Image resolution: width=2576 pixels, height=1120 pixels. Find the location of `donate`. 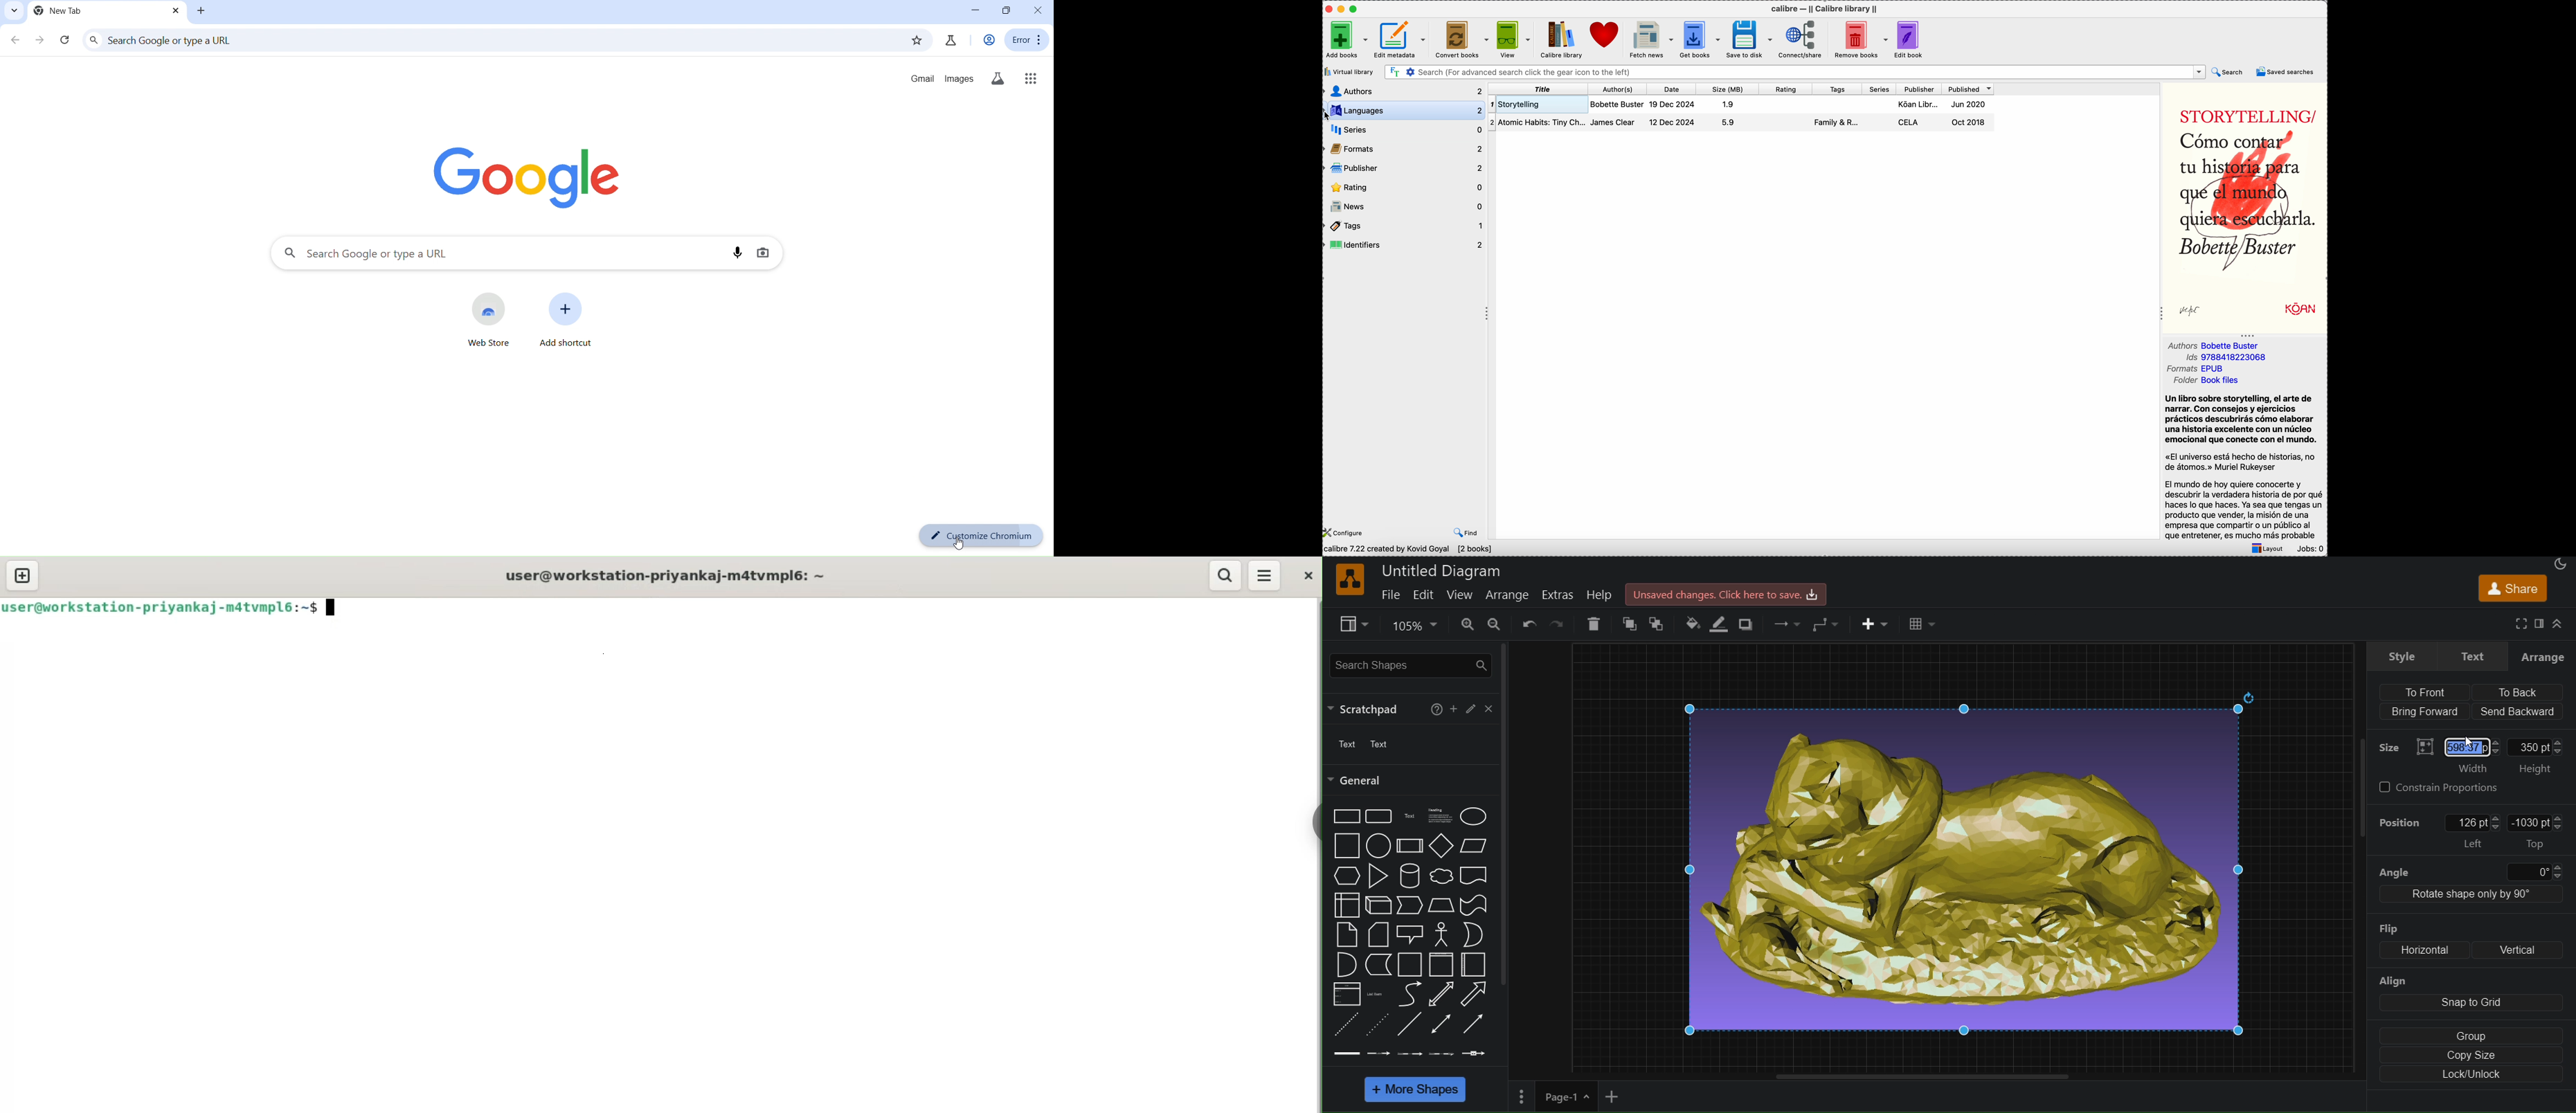

donate is located at coordinates (1606, 34).